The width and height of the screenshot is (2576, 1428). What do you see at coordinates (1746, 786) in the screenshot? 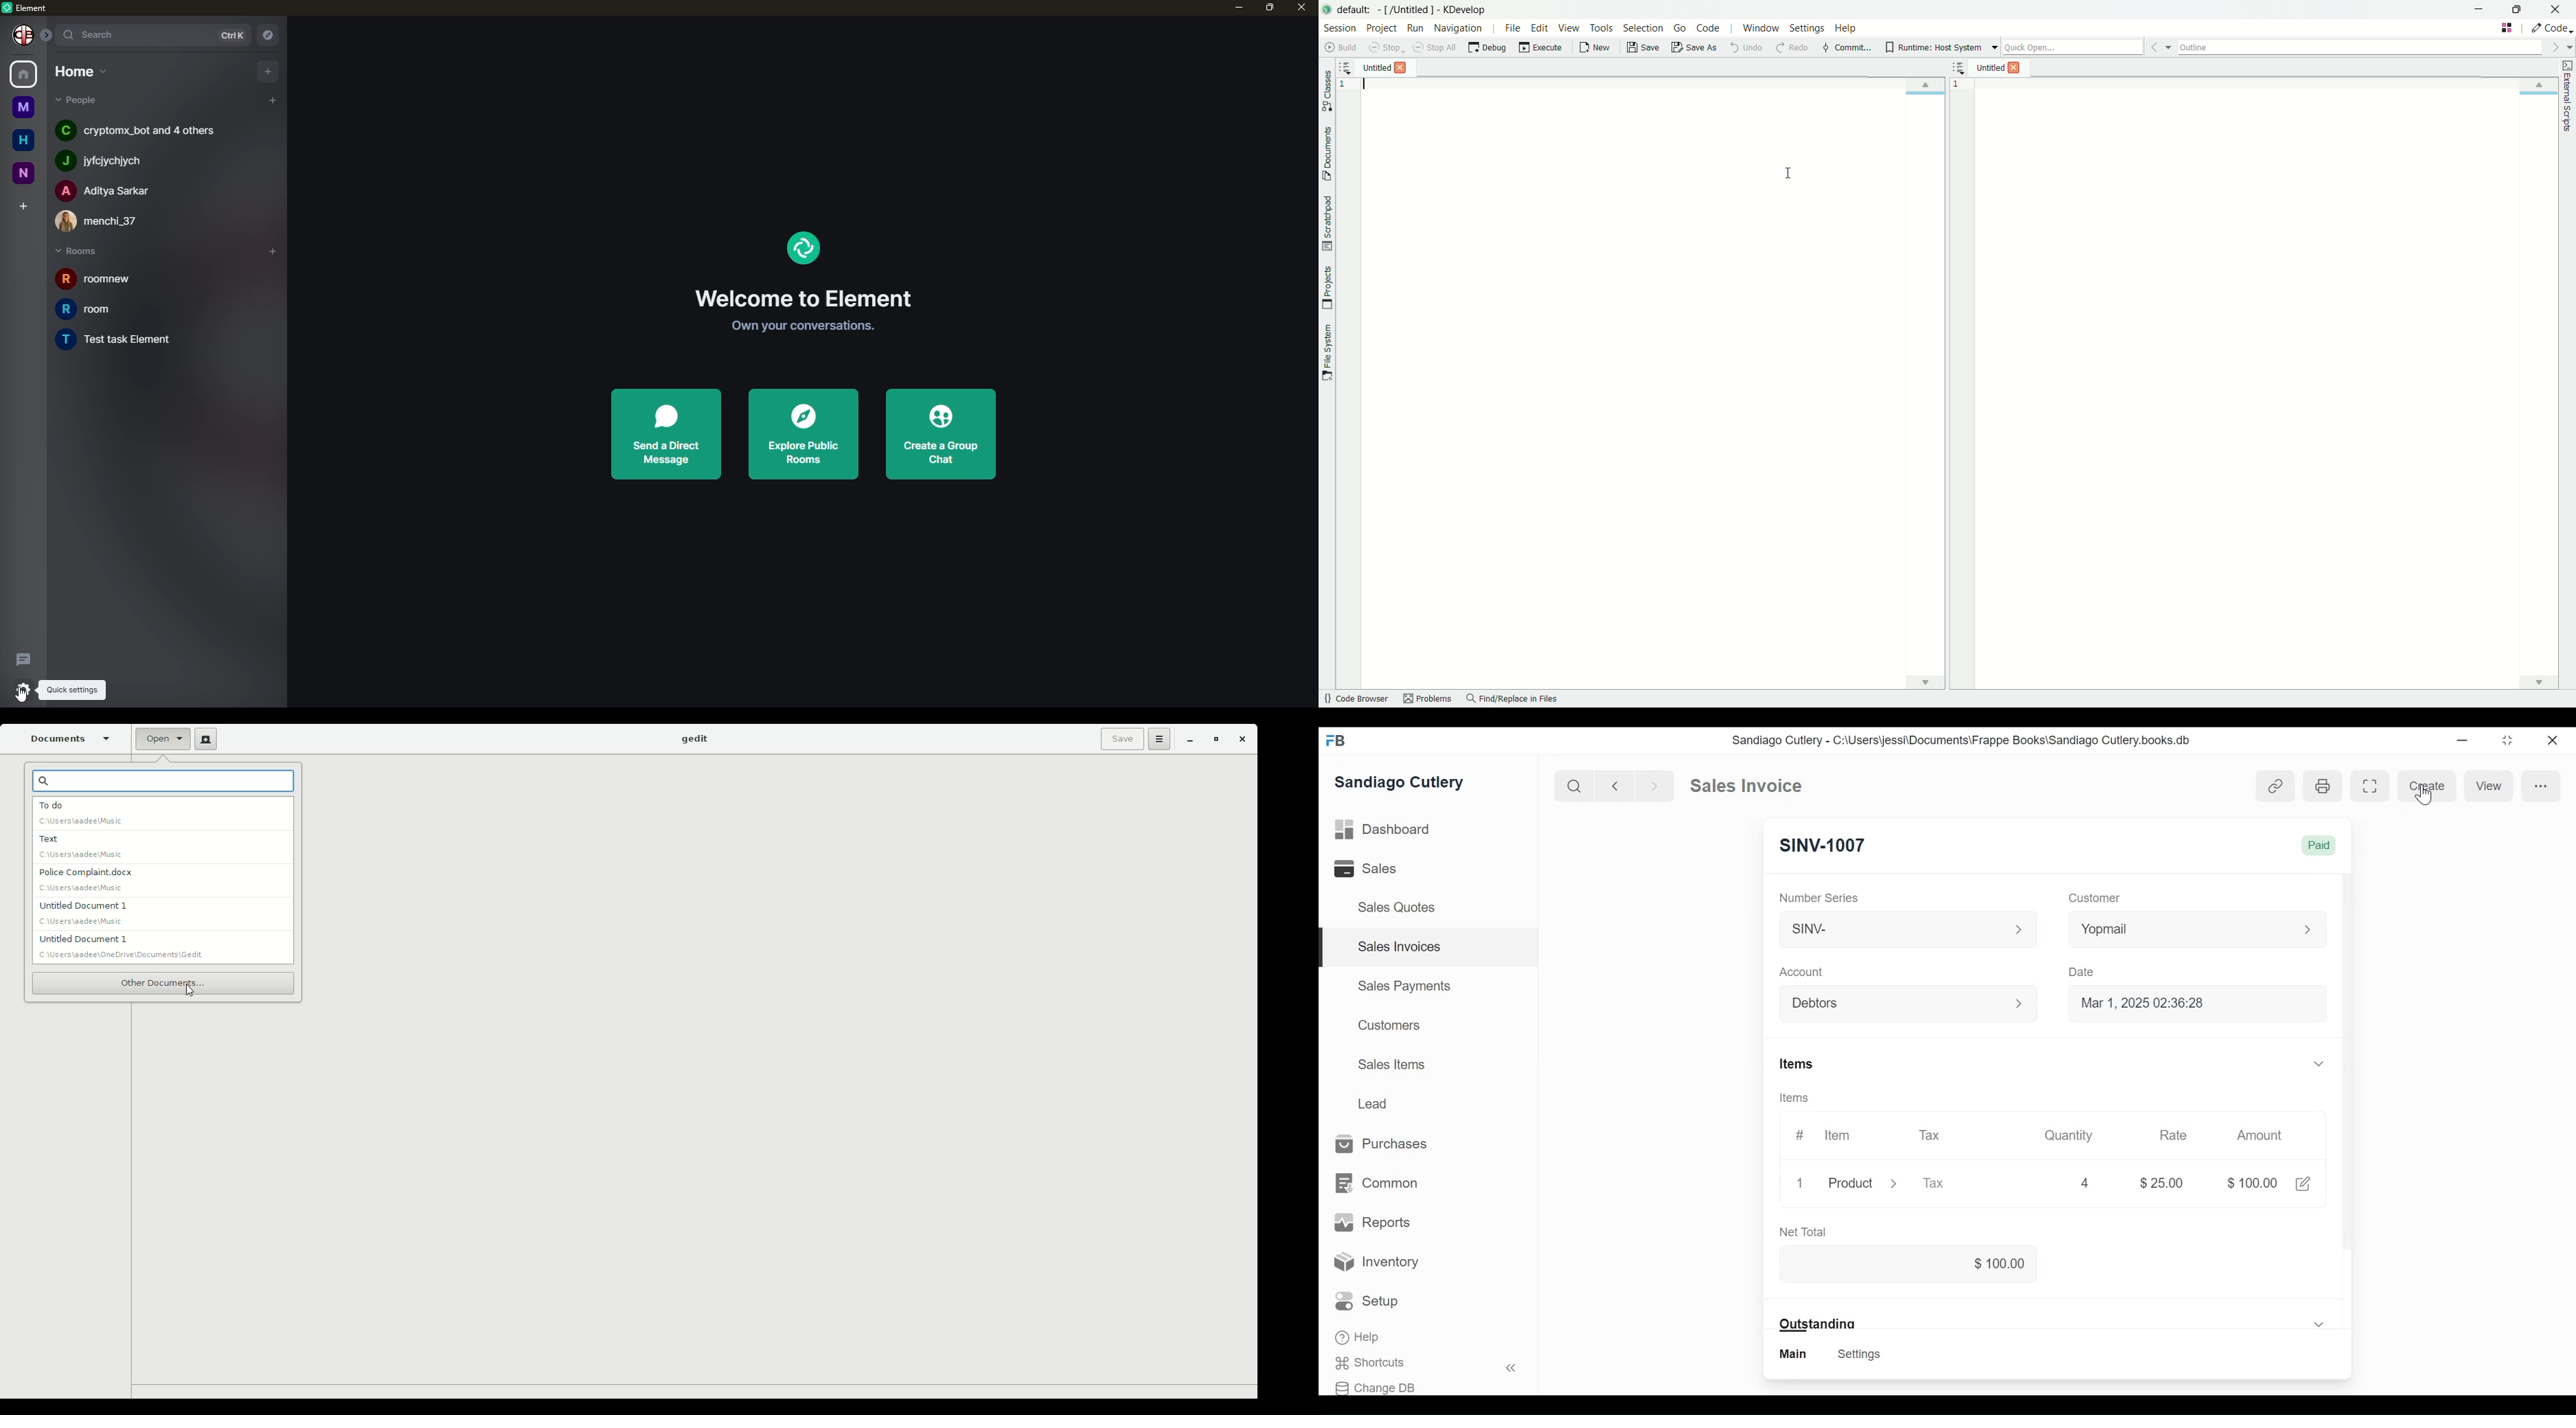
I see `Sales invoice` at bounding box center [1746, 786].